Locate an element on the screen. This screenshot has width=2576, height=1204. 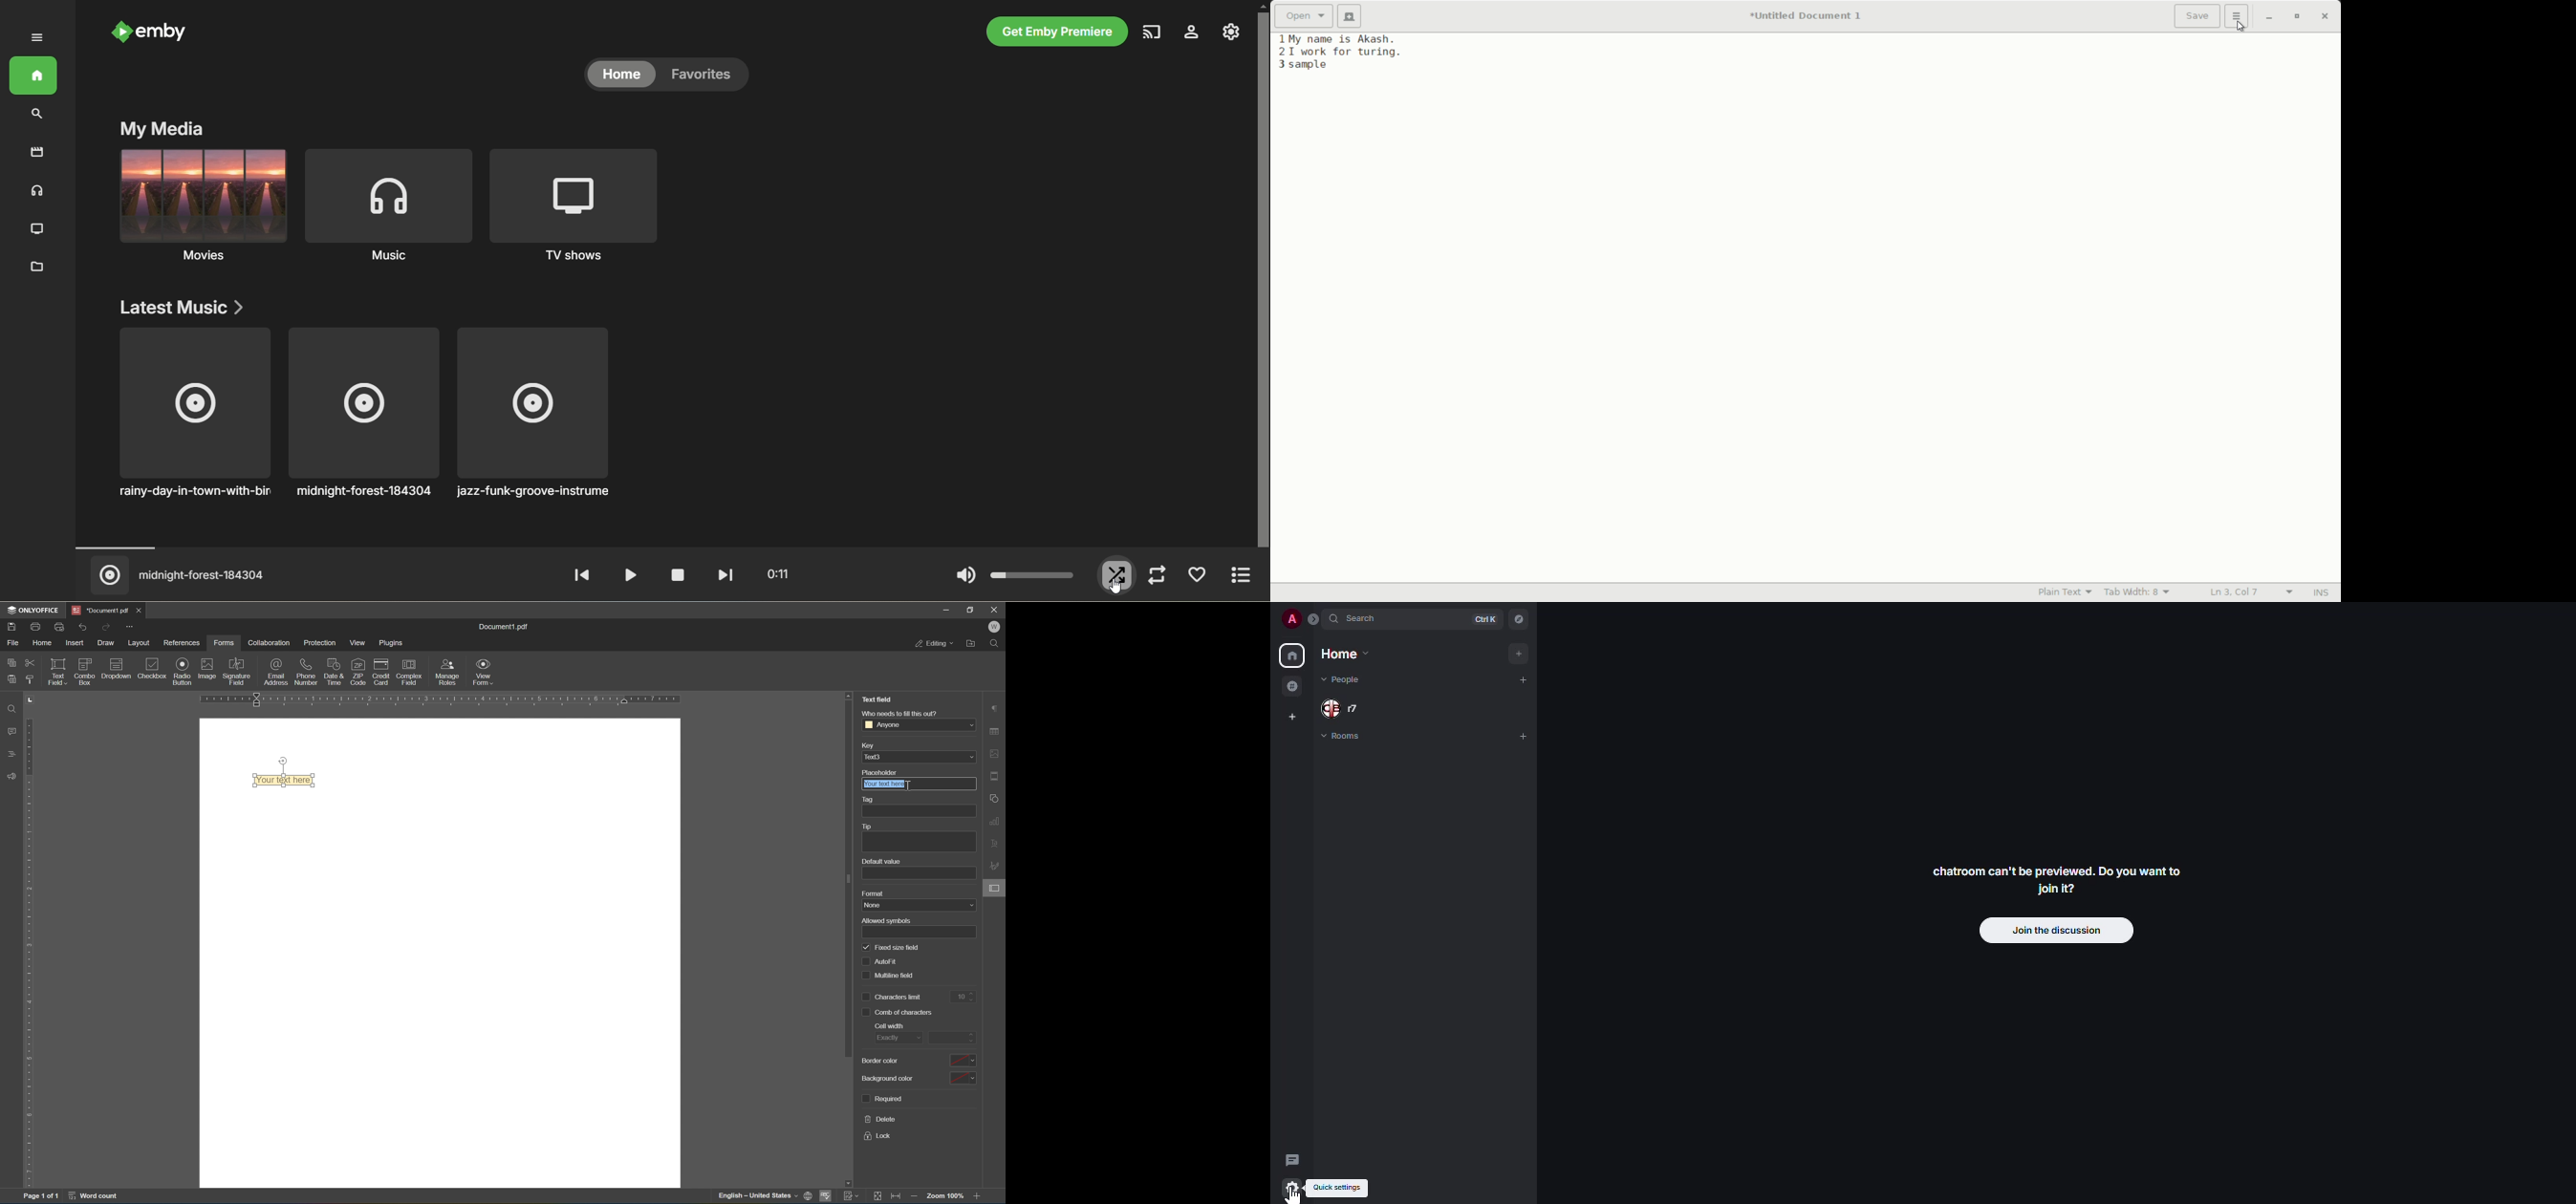
text3 is located at coordinates (921, 757).